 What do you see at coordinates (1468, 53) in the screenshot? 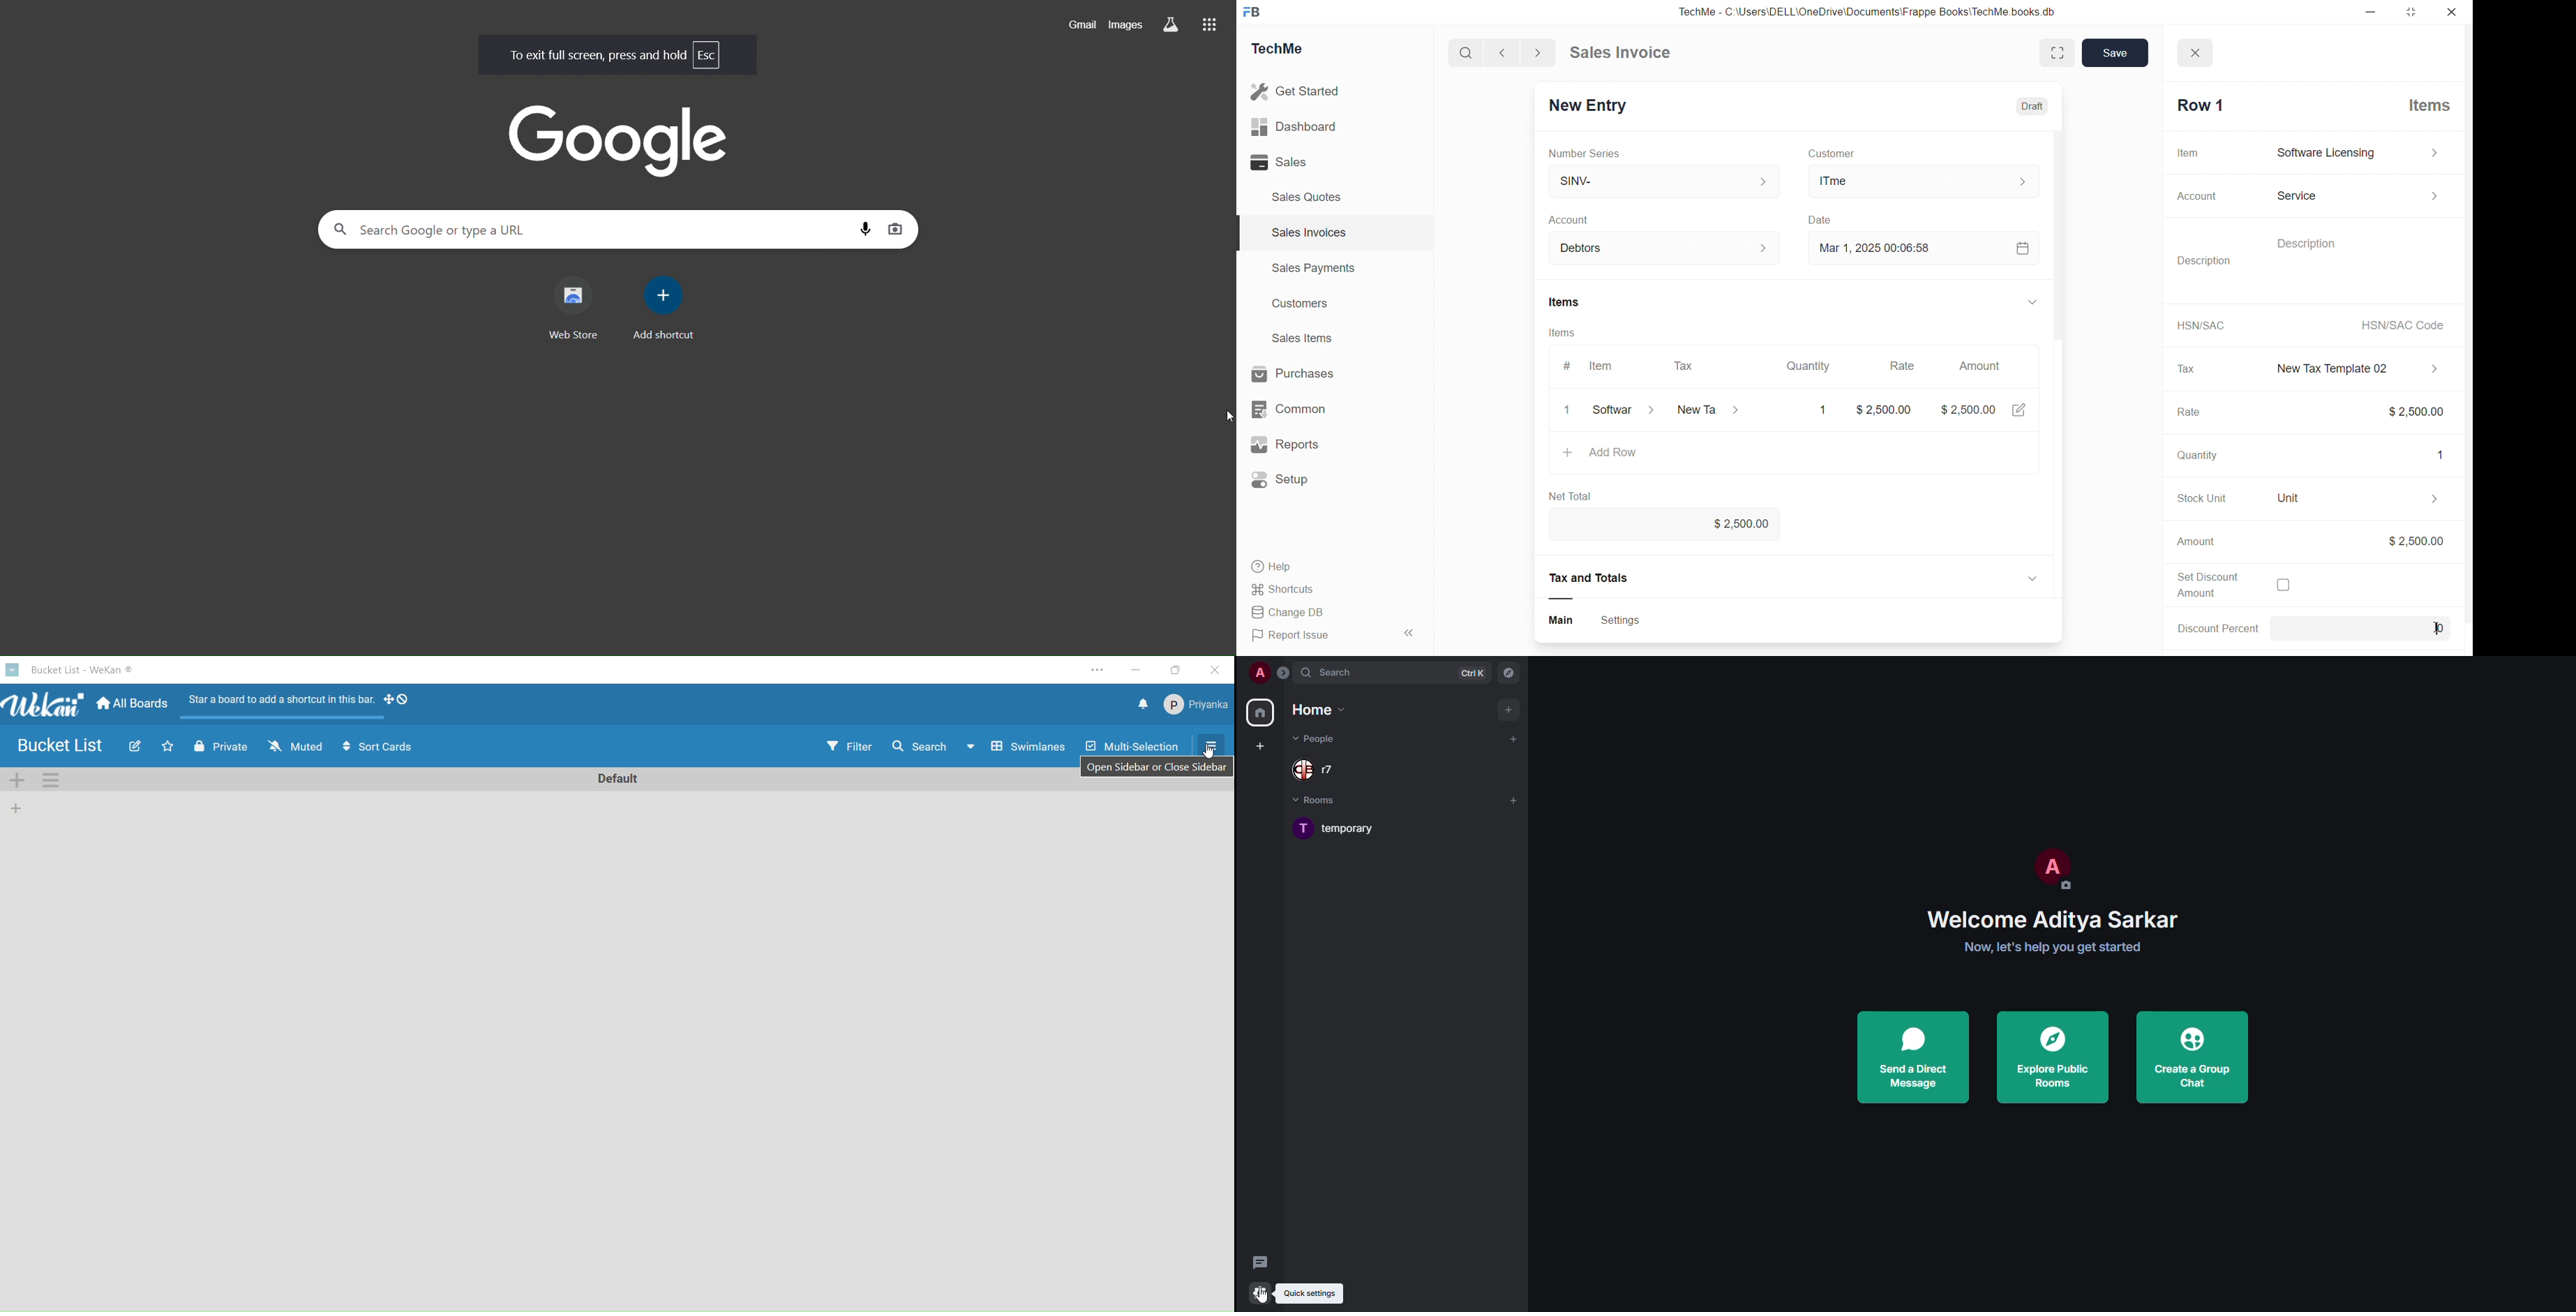
I see `Search buton` at bounding box center [1468, 53].